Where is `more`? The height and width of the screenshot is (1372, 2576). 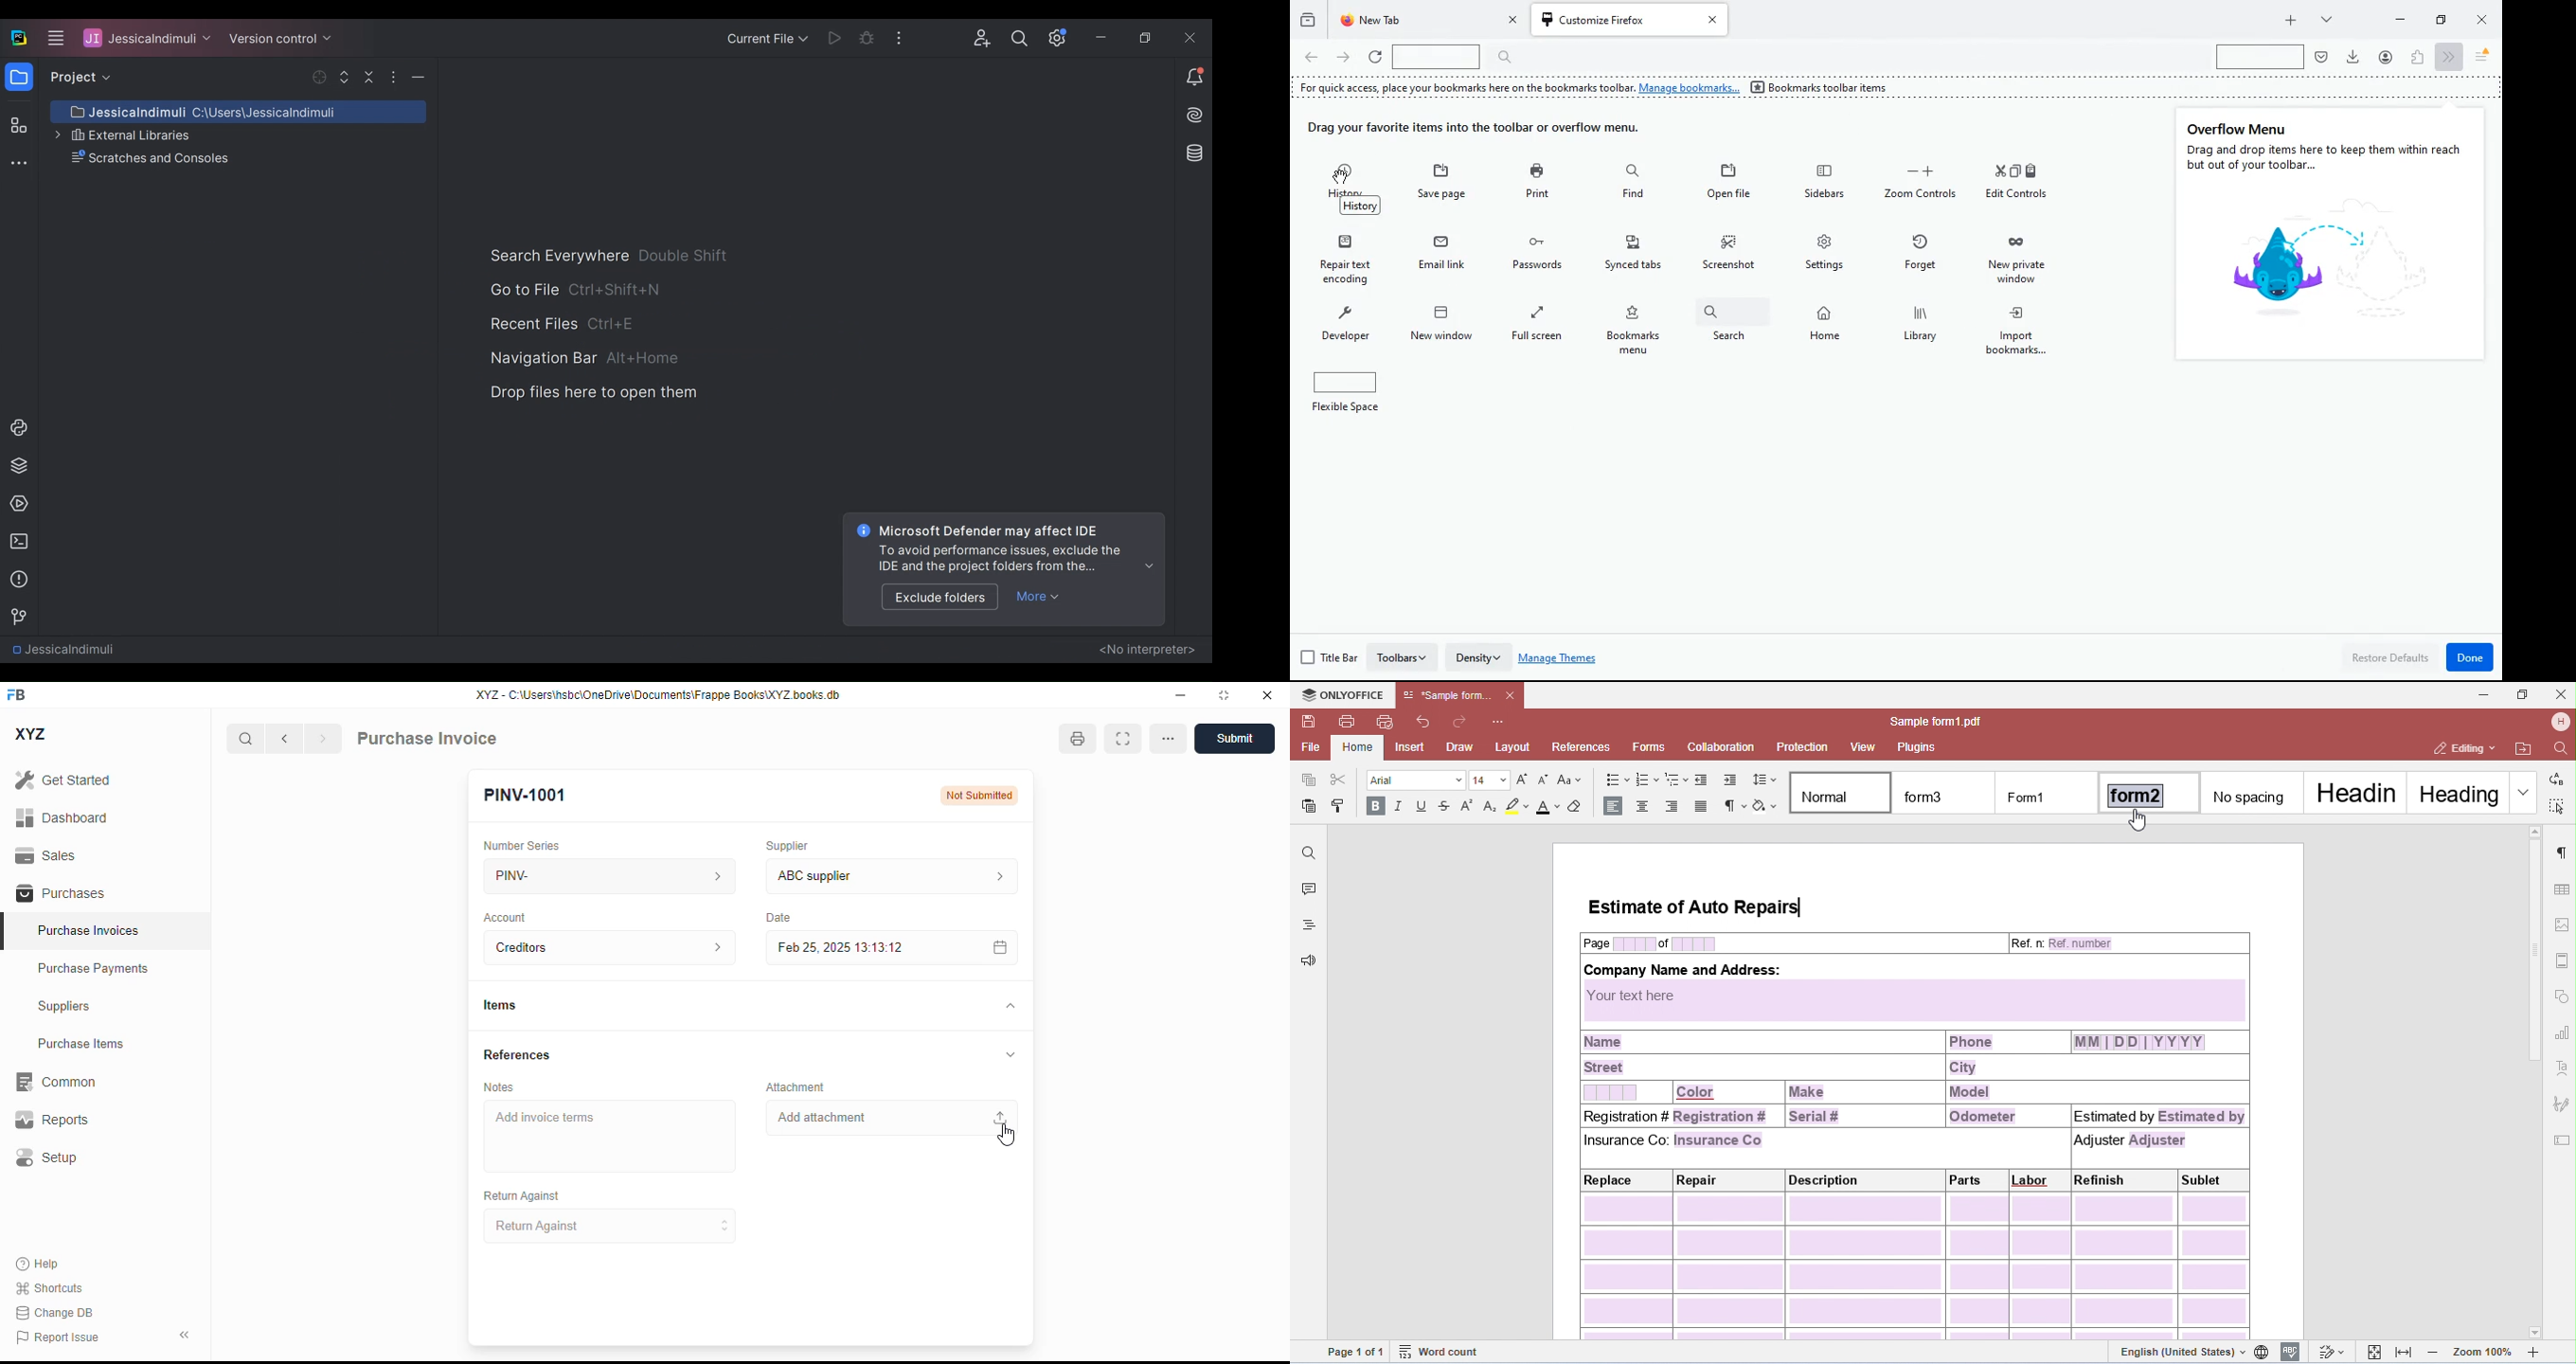 more is located at coordinates (2324, 19).